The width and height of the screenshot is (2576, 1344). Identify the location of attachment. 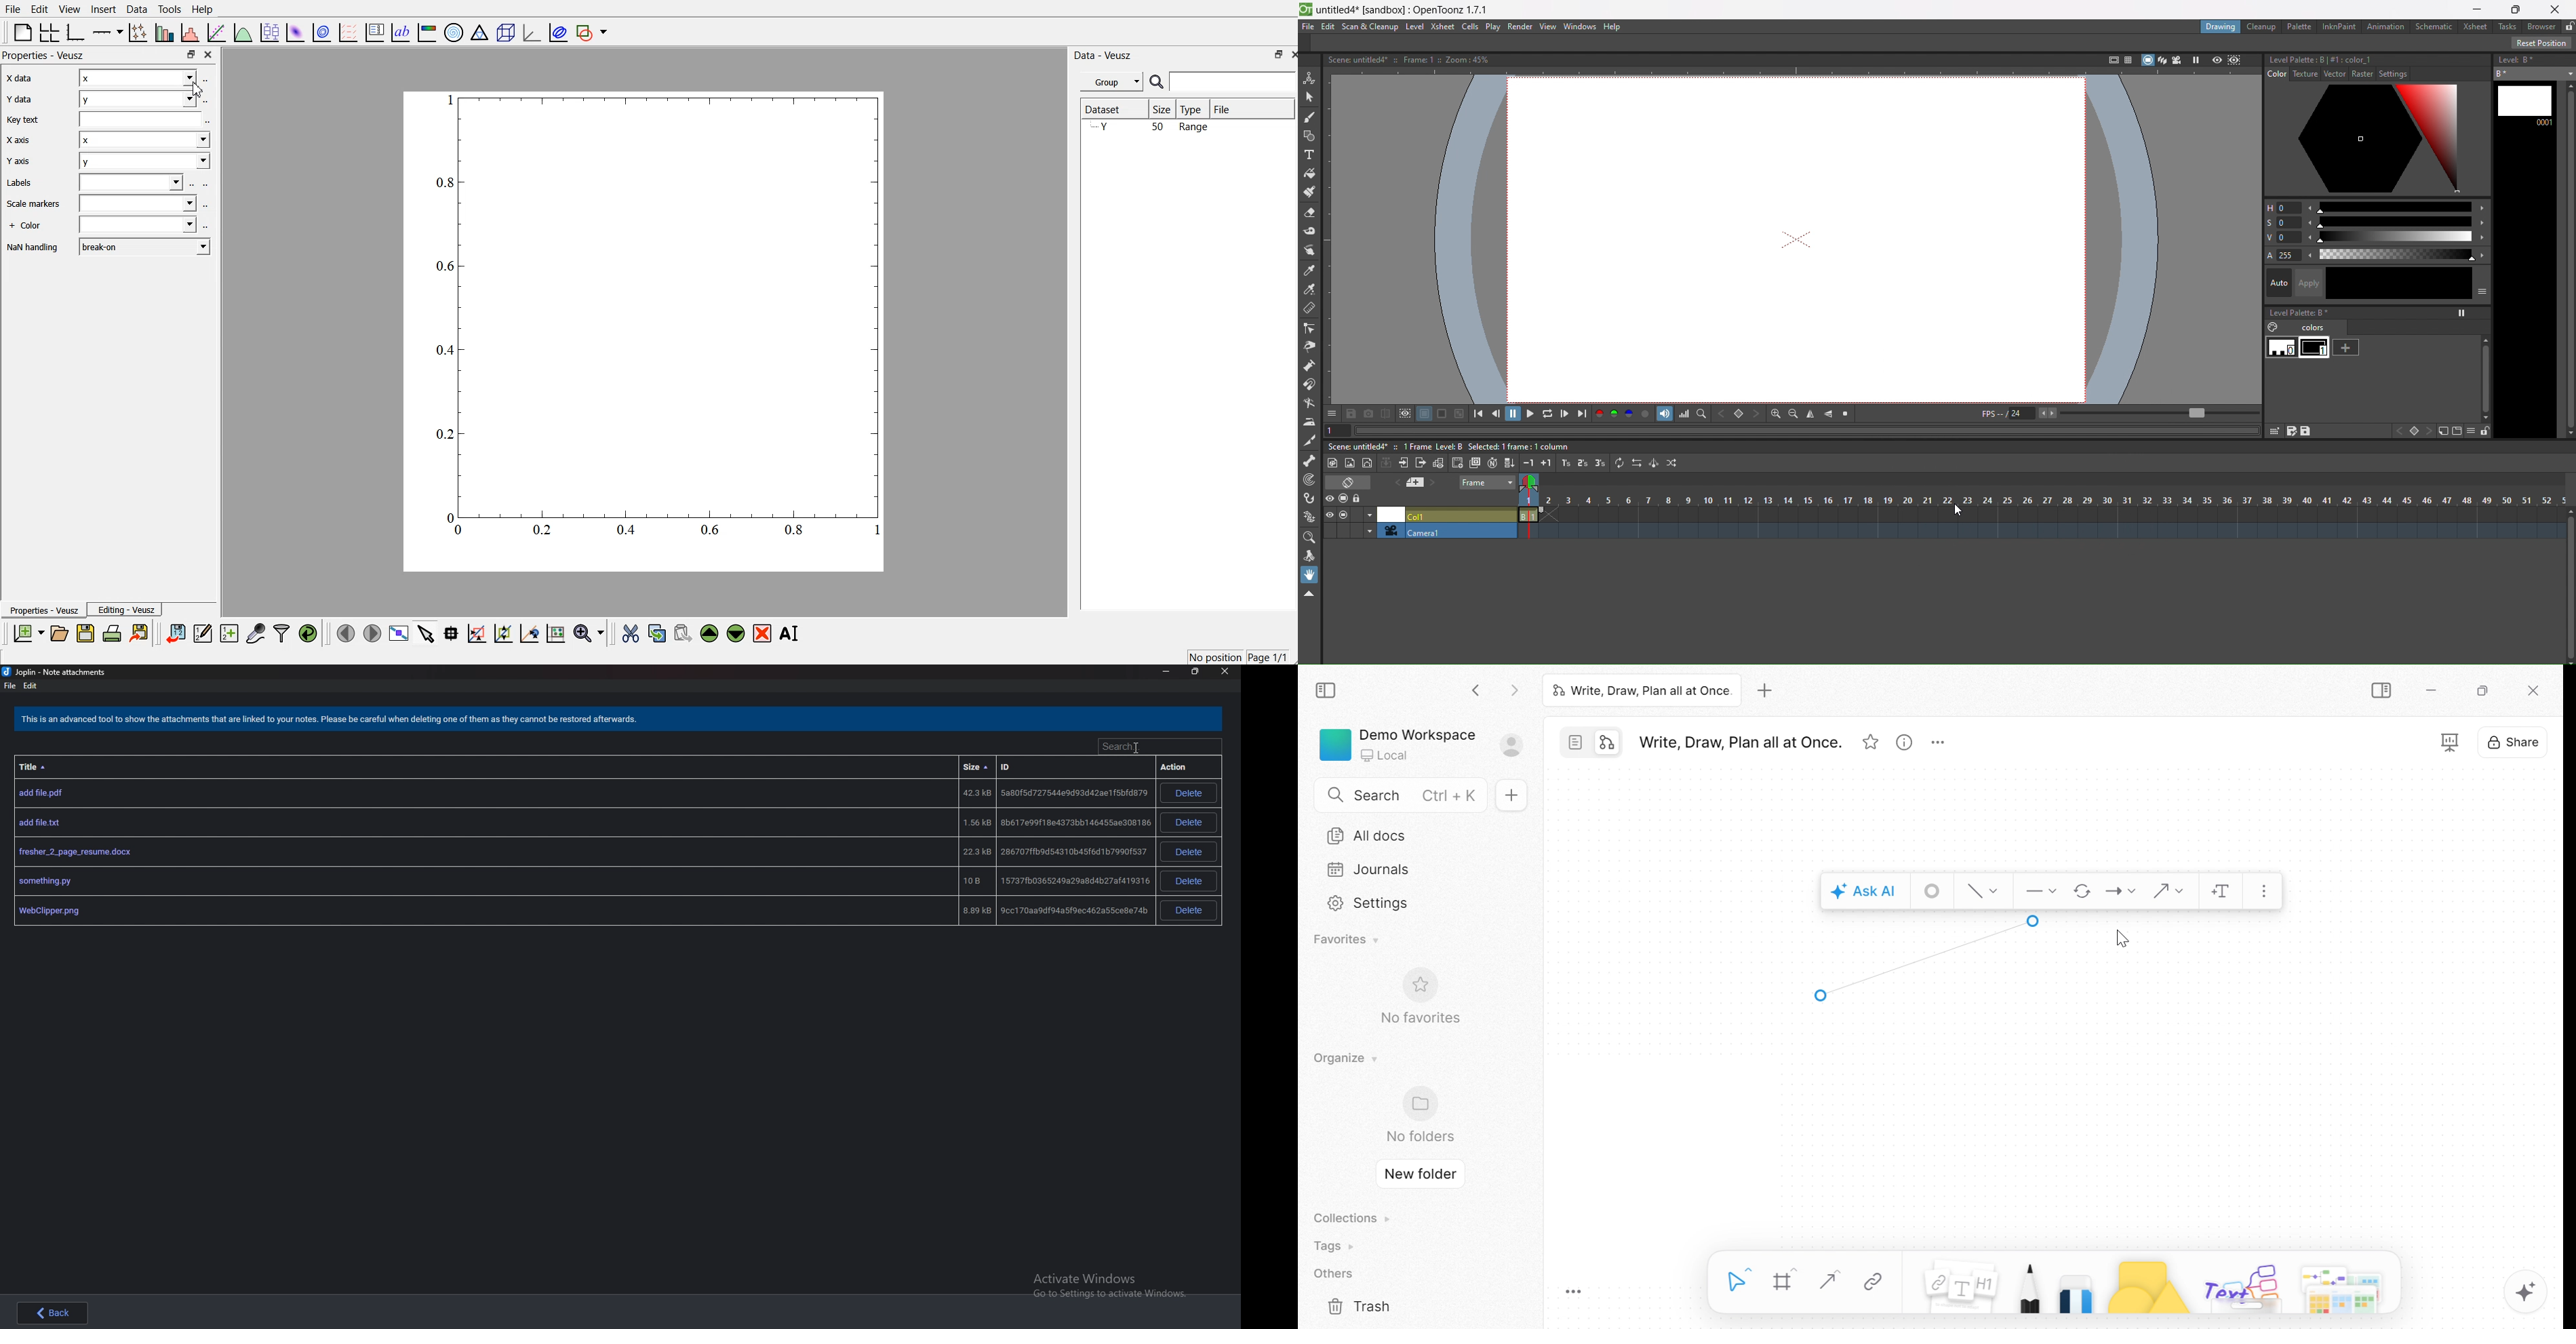
(582, 793).